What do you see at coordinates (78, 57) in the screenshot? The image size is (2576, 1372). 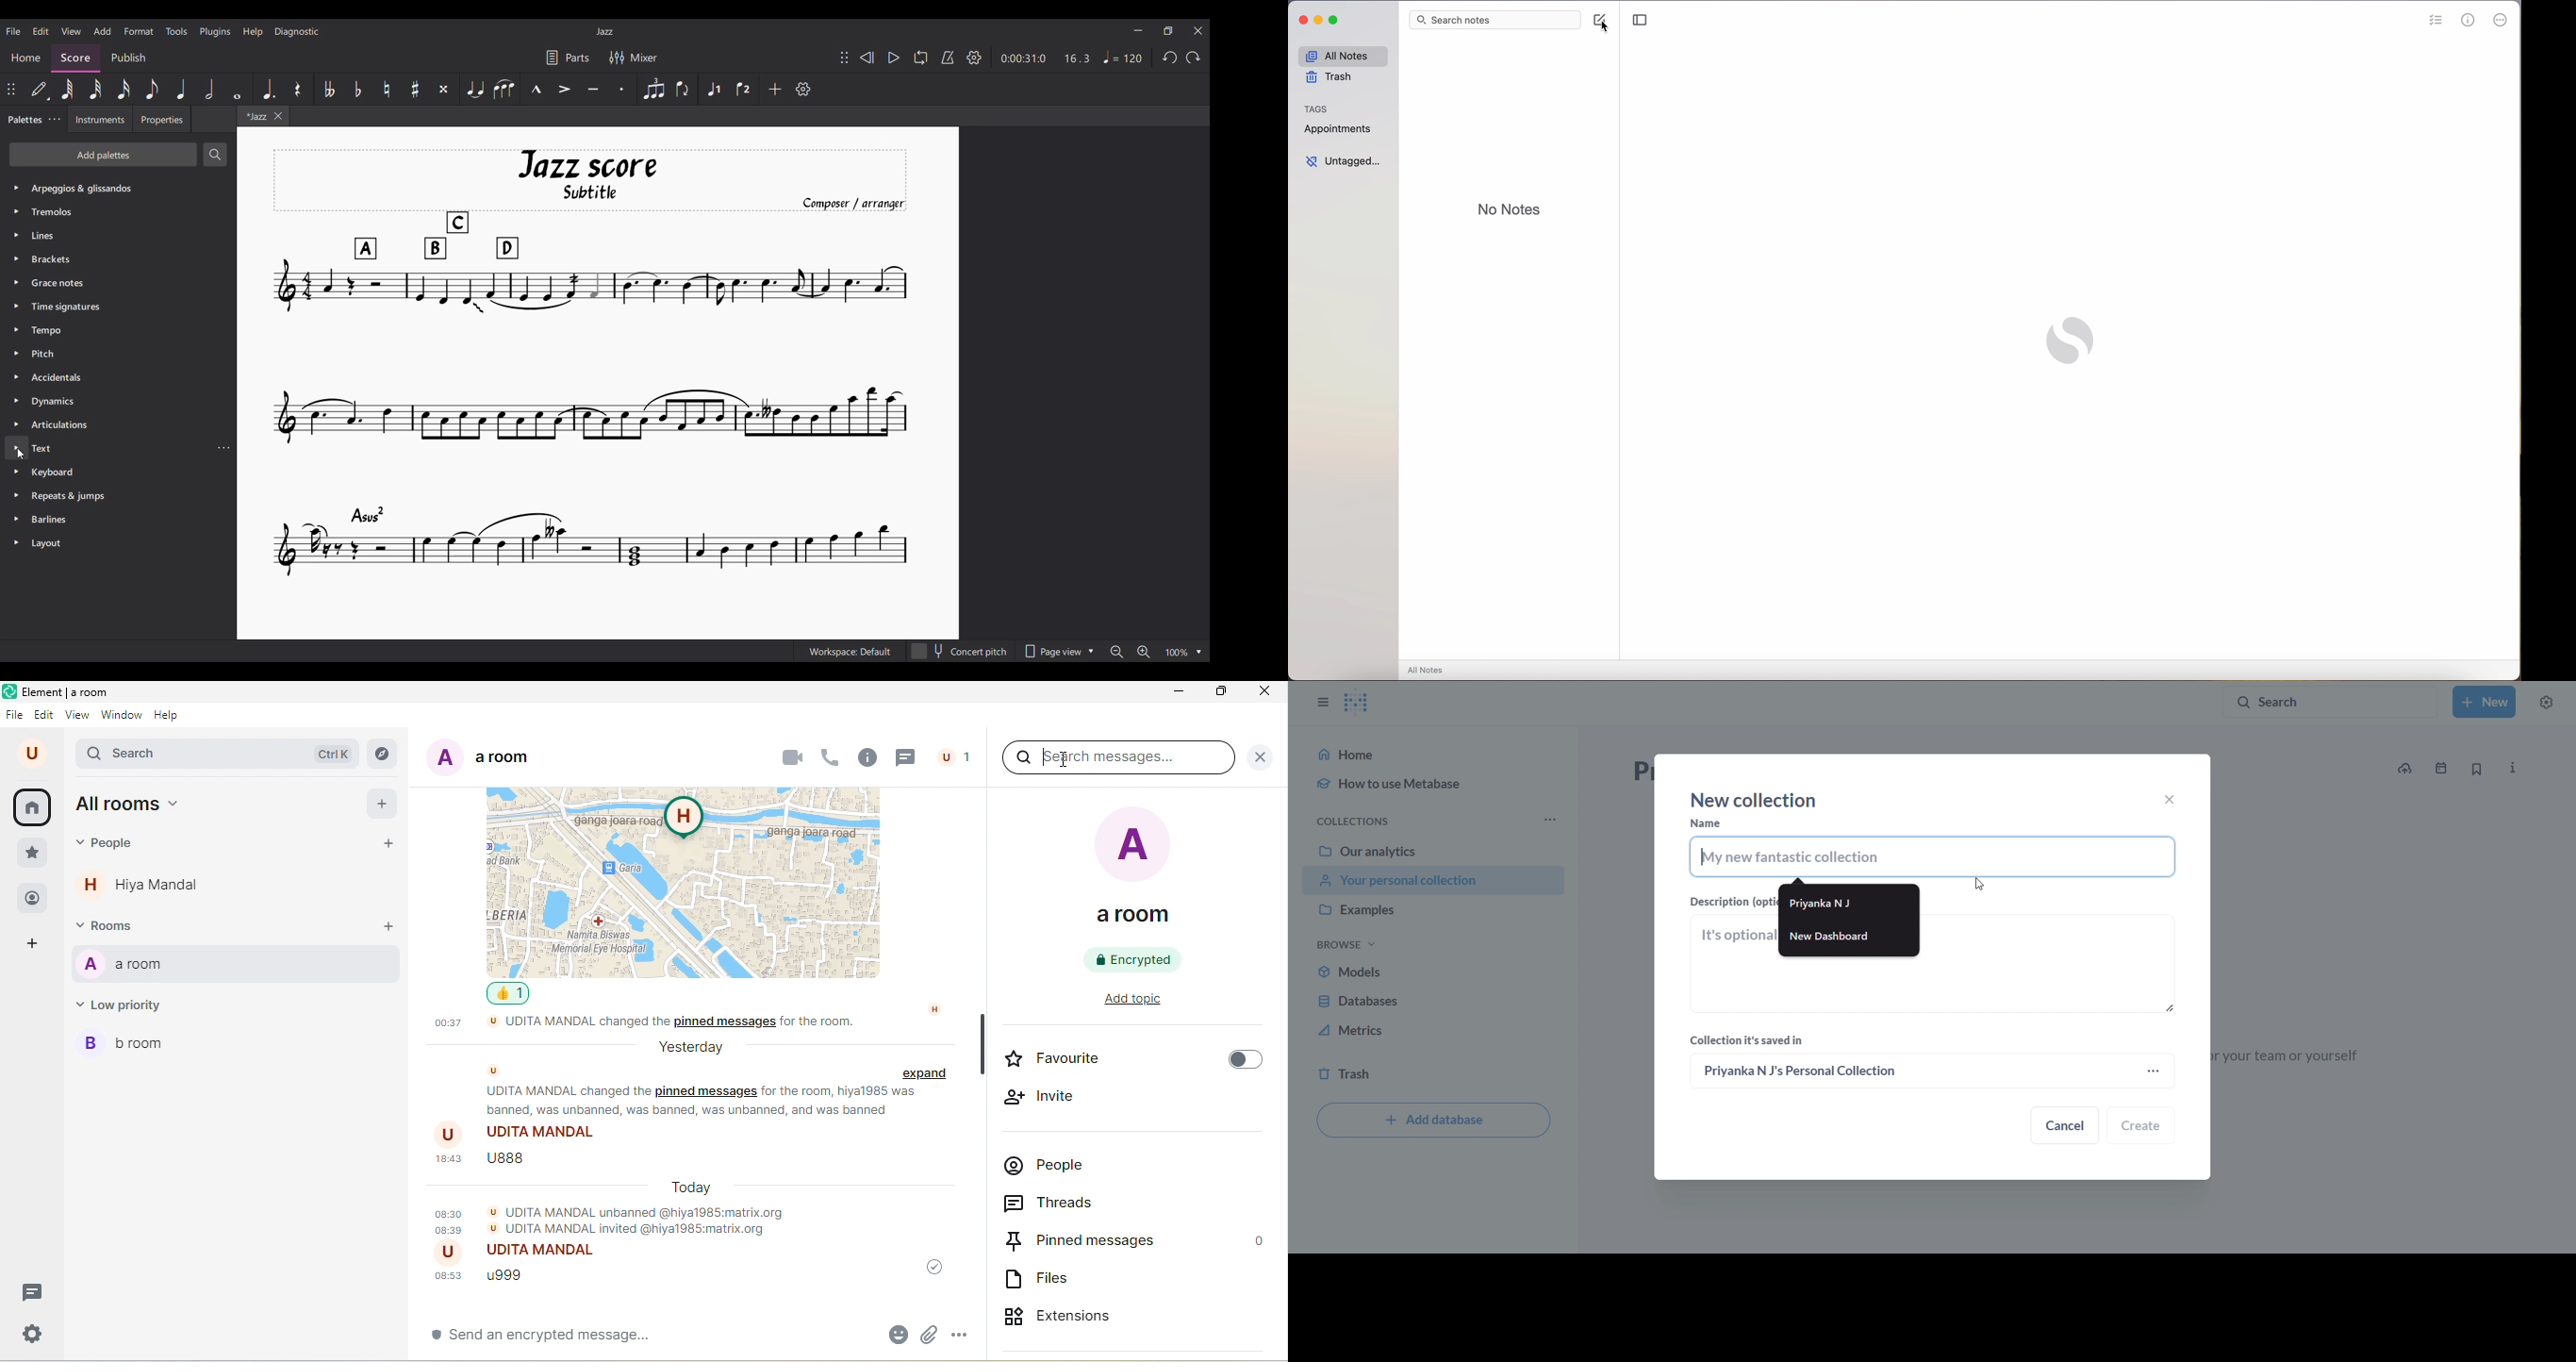 I see `Score, current section highlighted` at bounding box center [78, 57].